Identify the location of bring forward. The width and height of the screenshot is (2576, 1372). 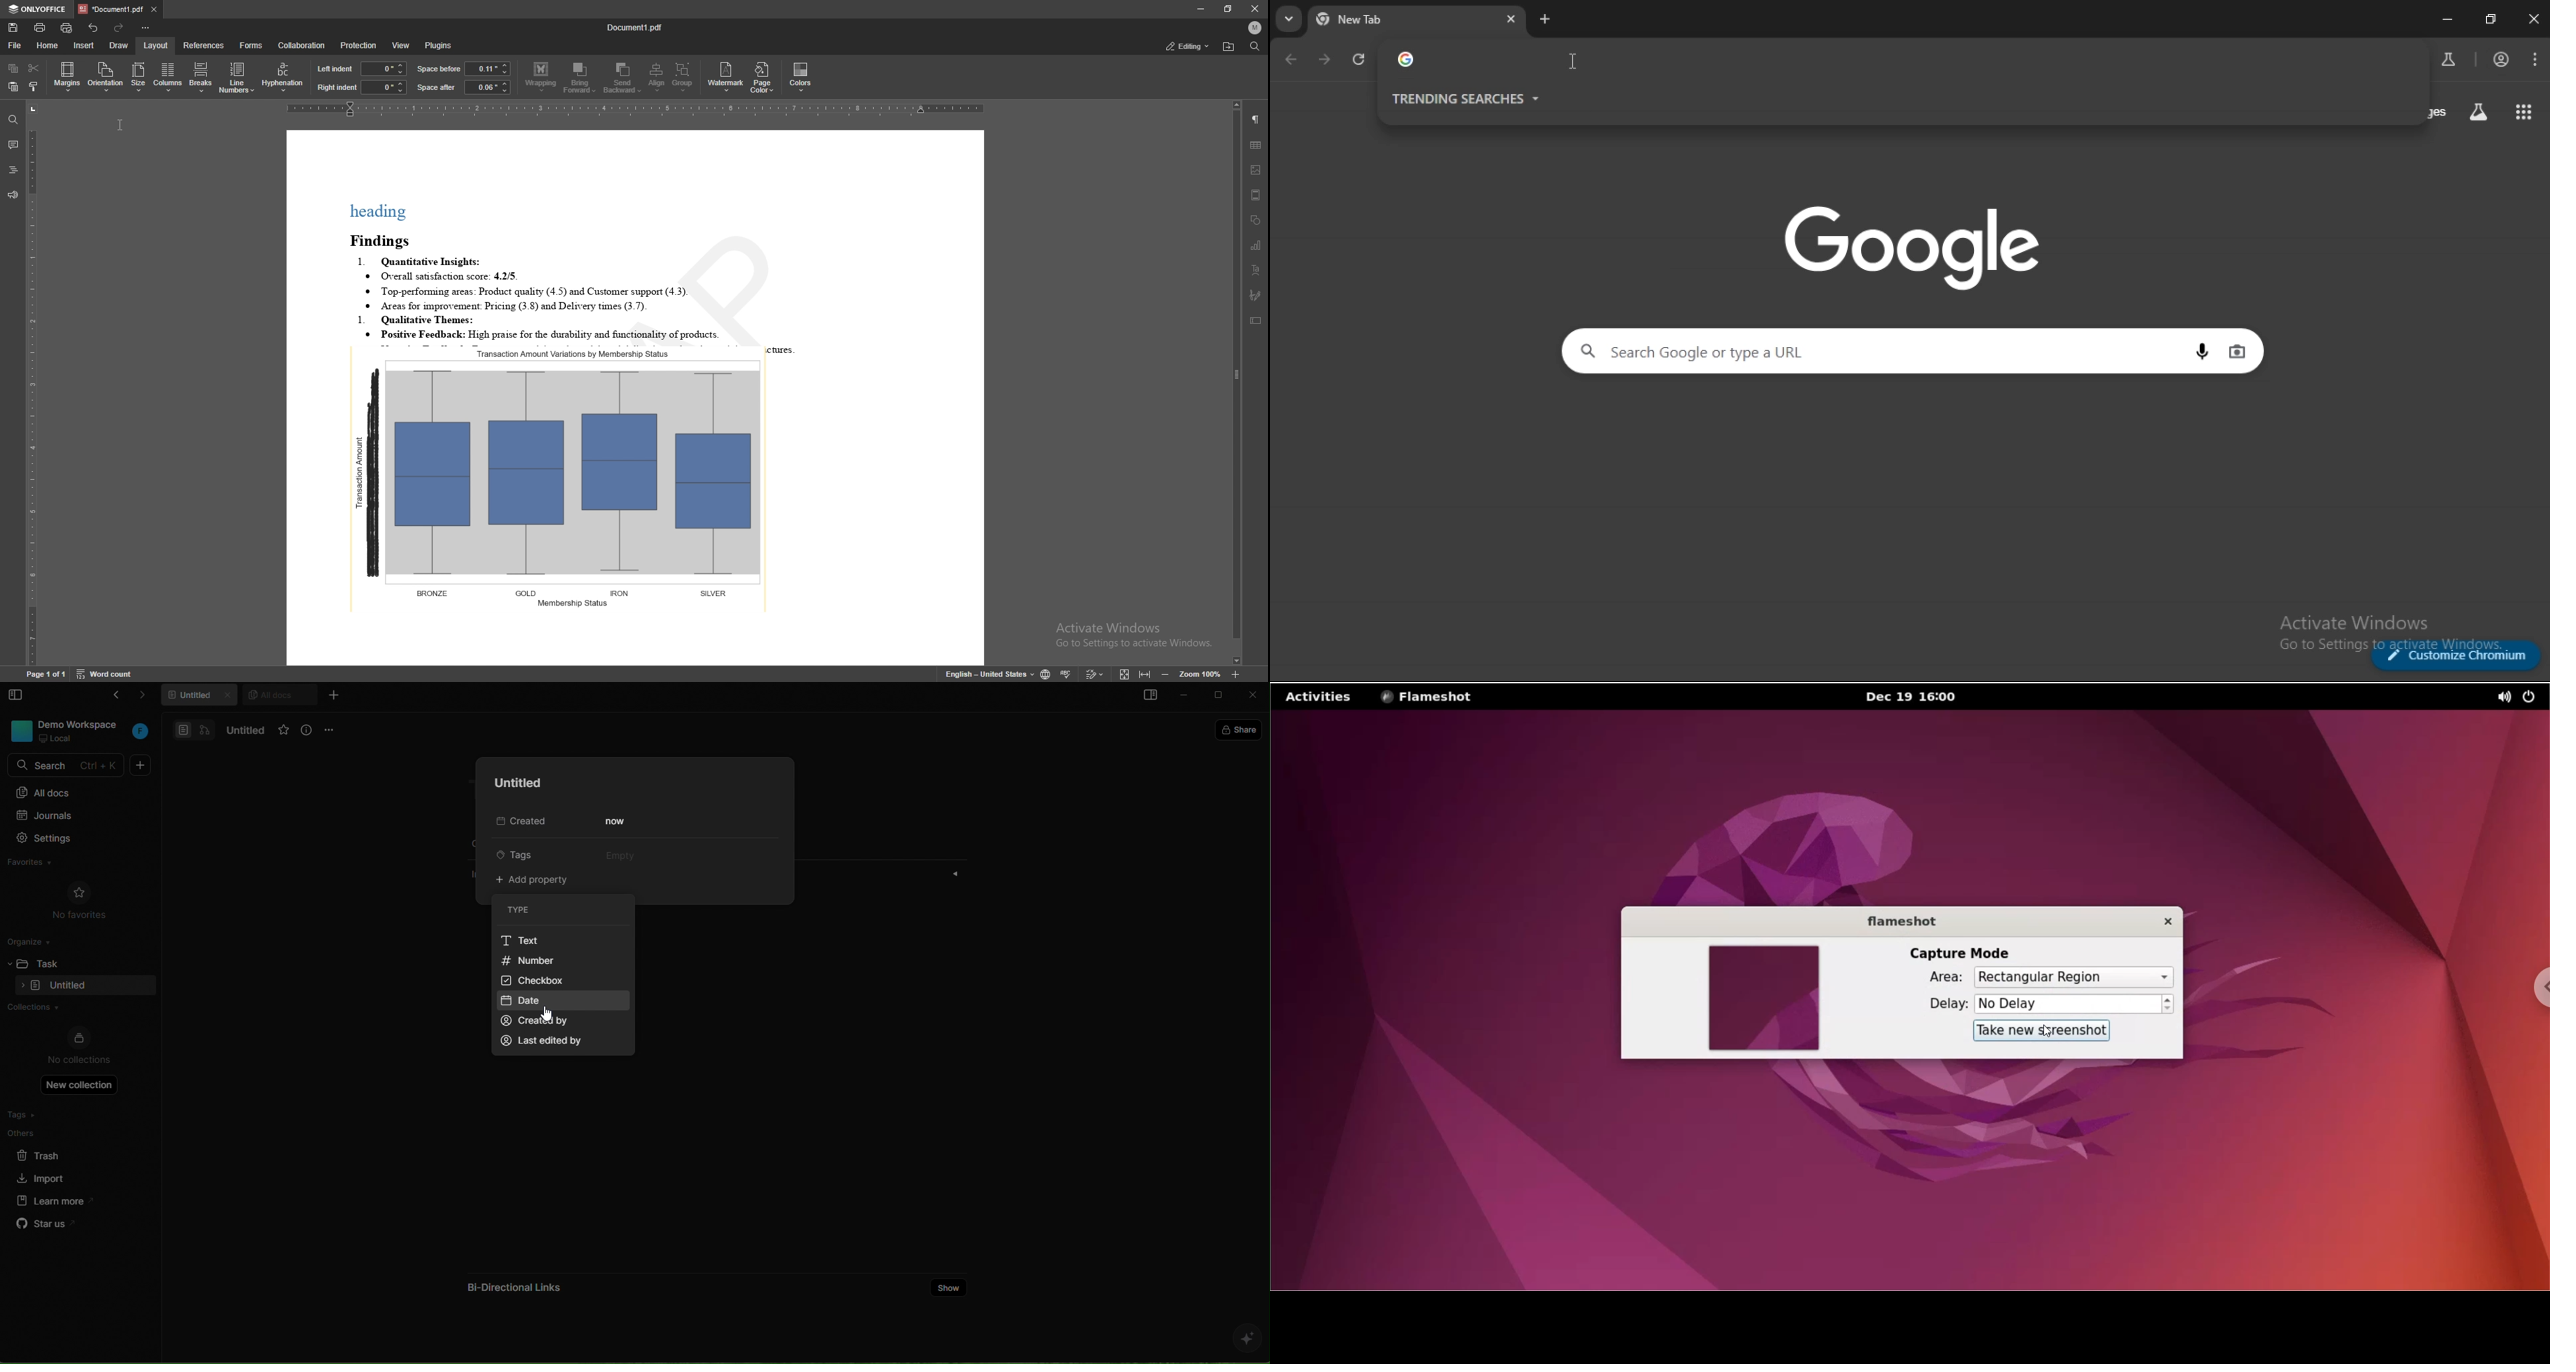
(580, 78).